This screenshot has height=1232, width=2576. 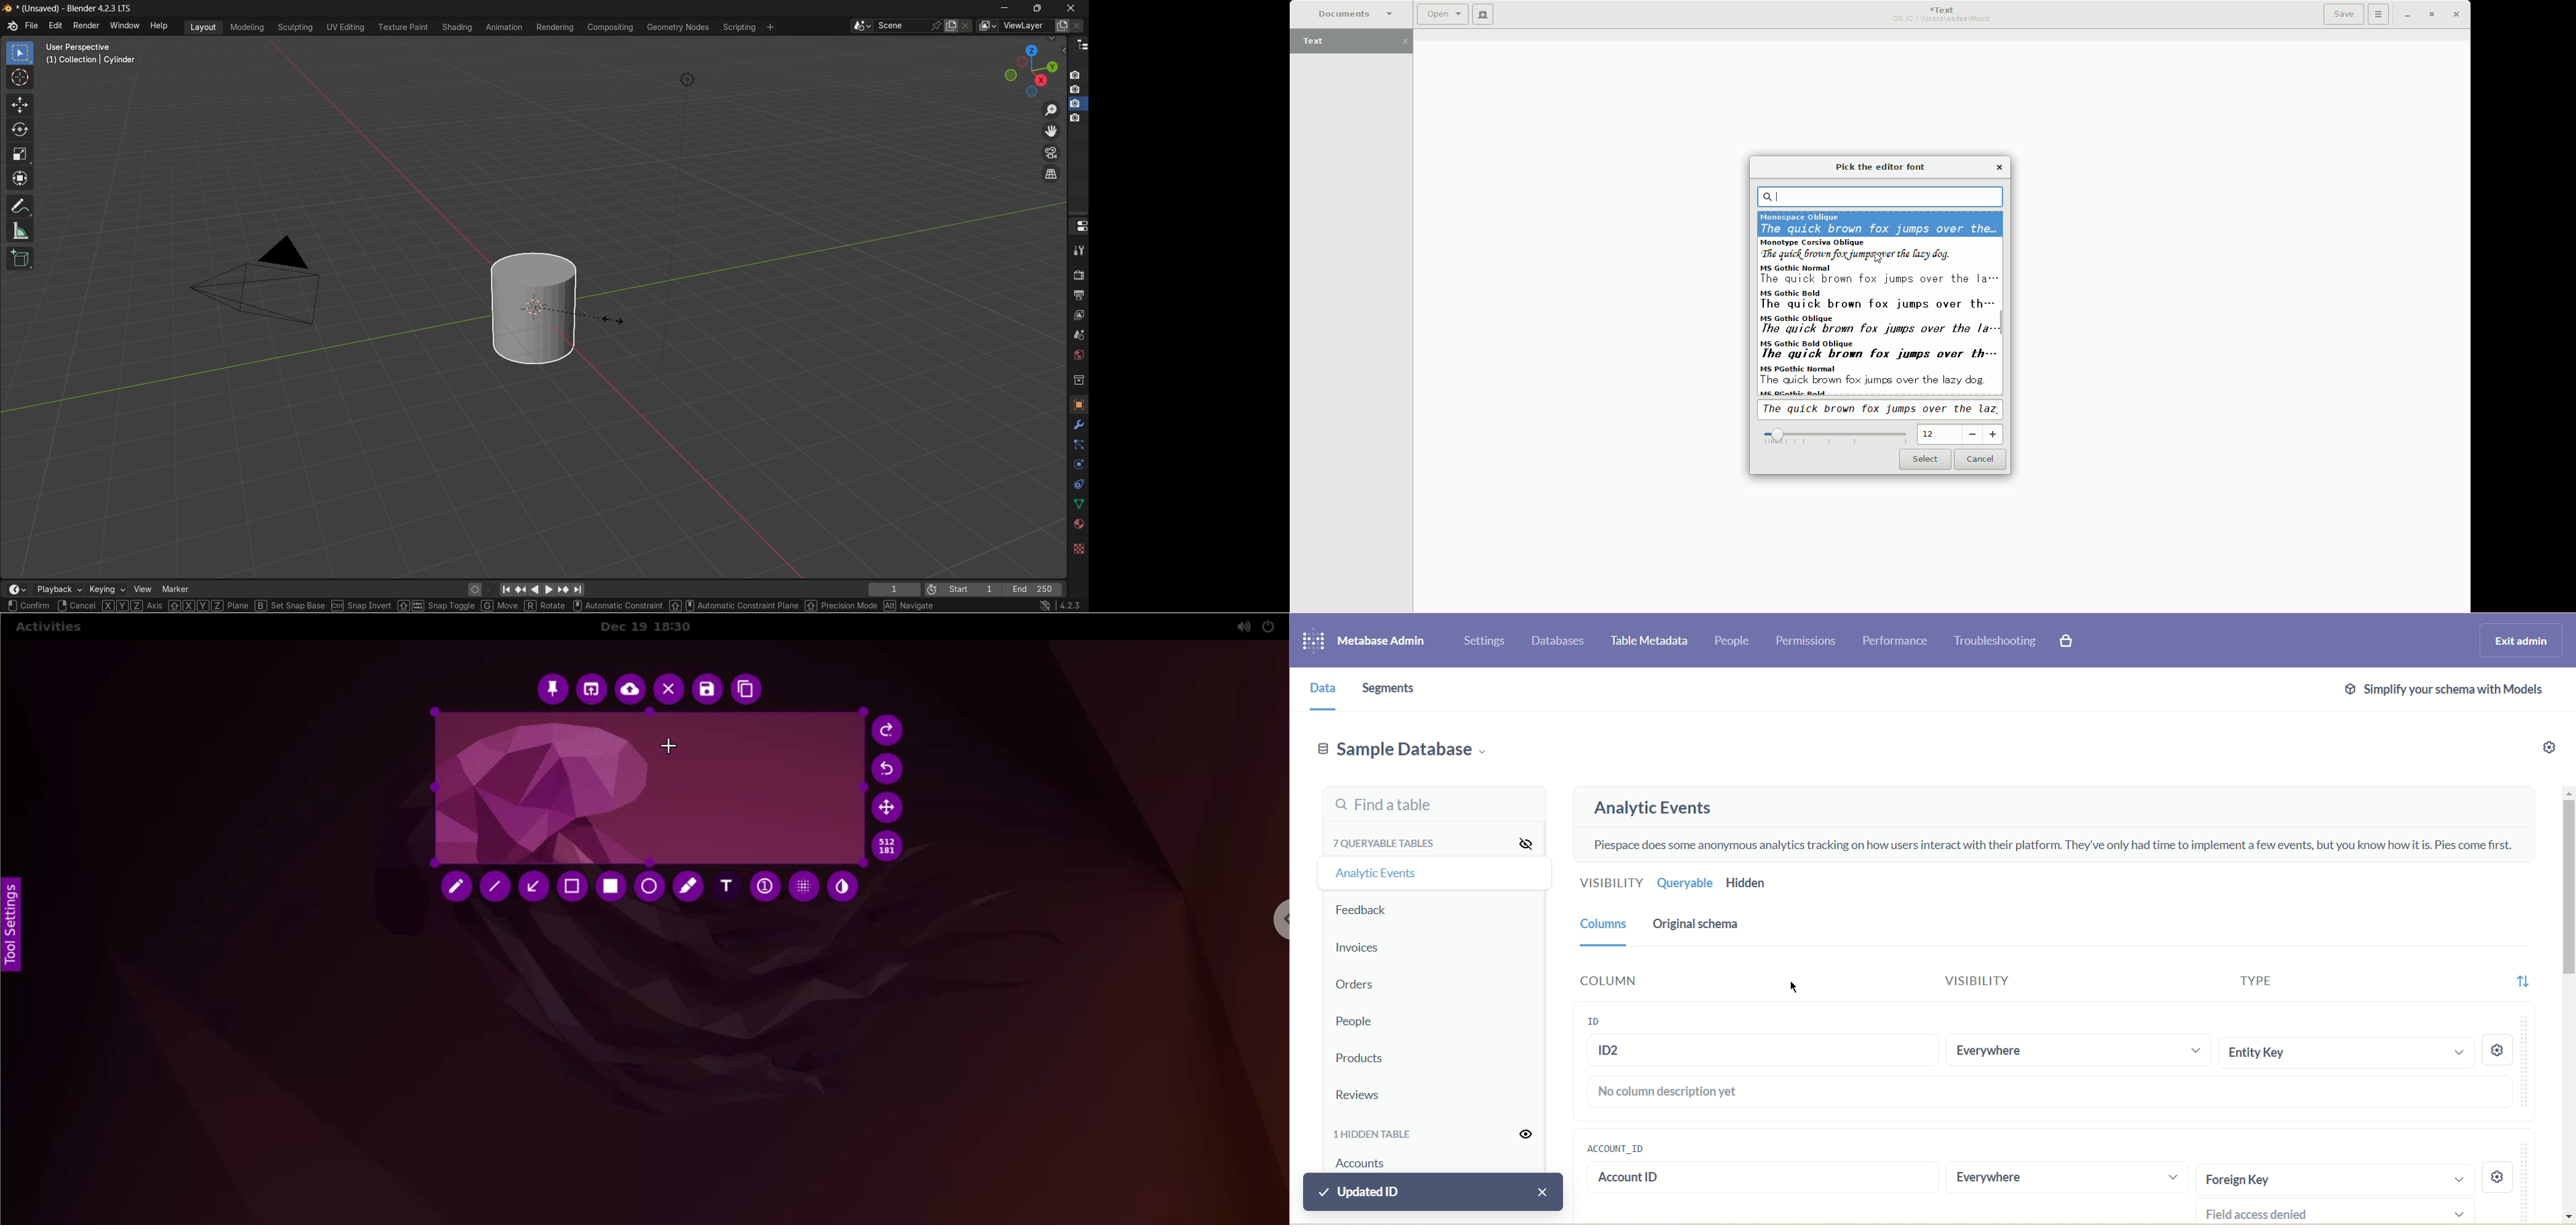 I want to click on auto keying, so click(x=472, y=590).